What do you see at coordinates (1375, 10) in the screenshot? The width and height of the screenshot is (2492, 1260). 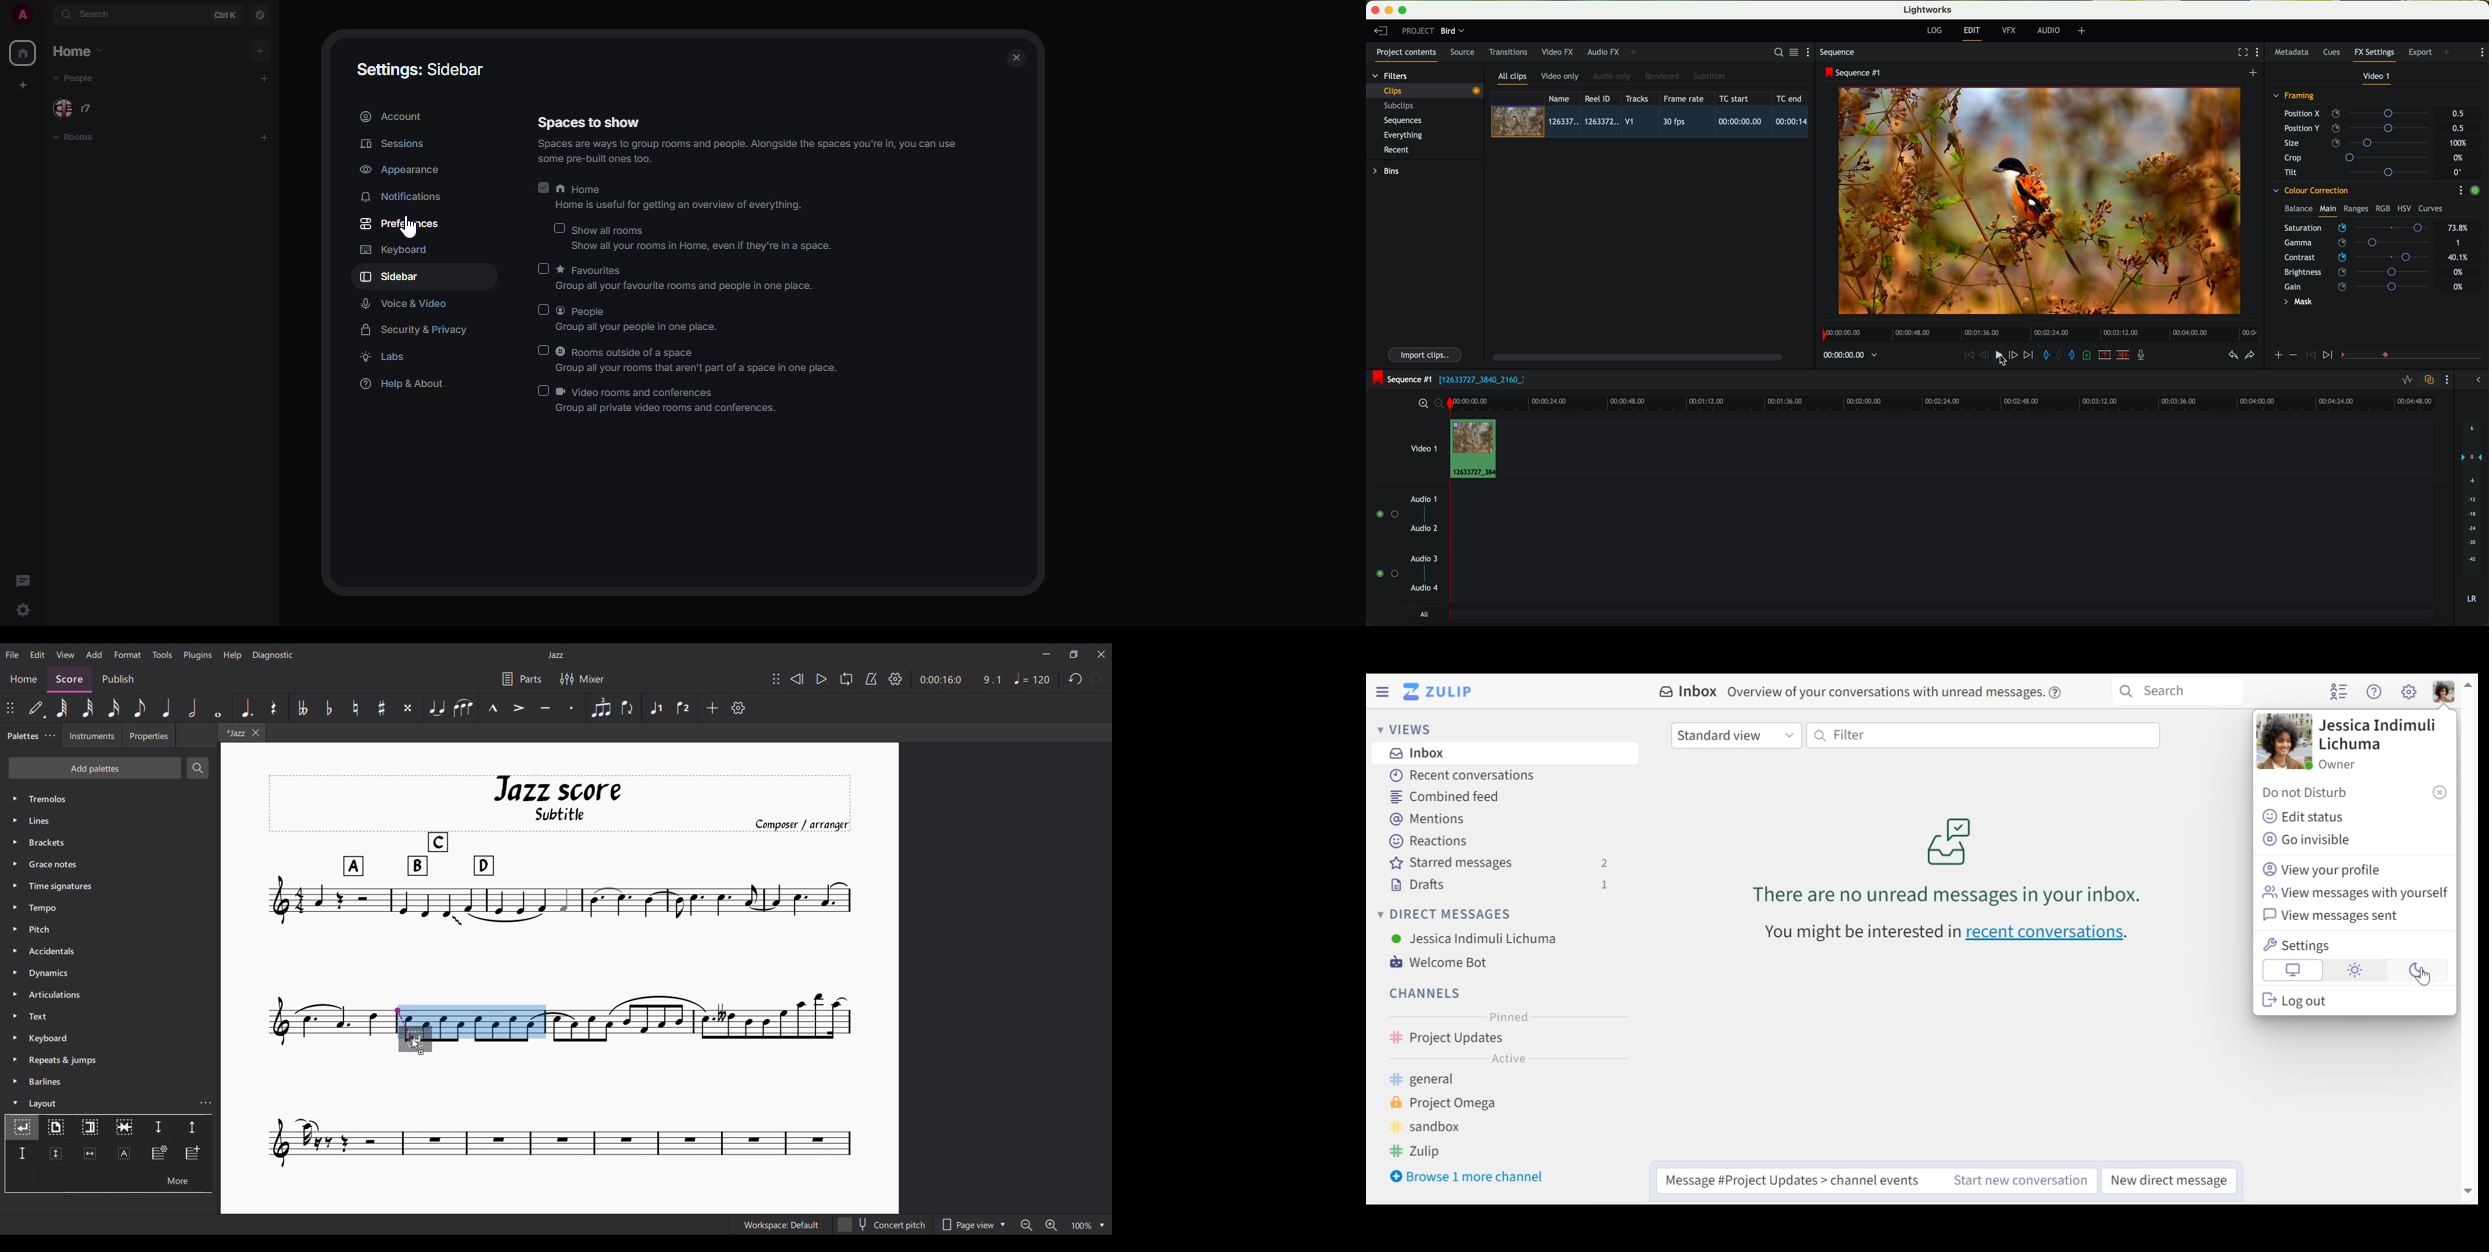 I see `close program` at bounding box center [1375, 10].